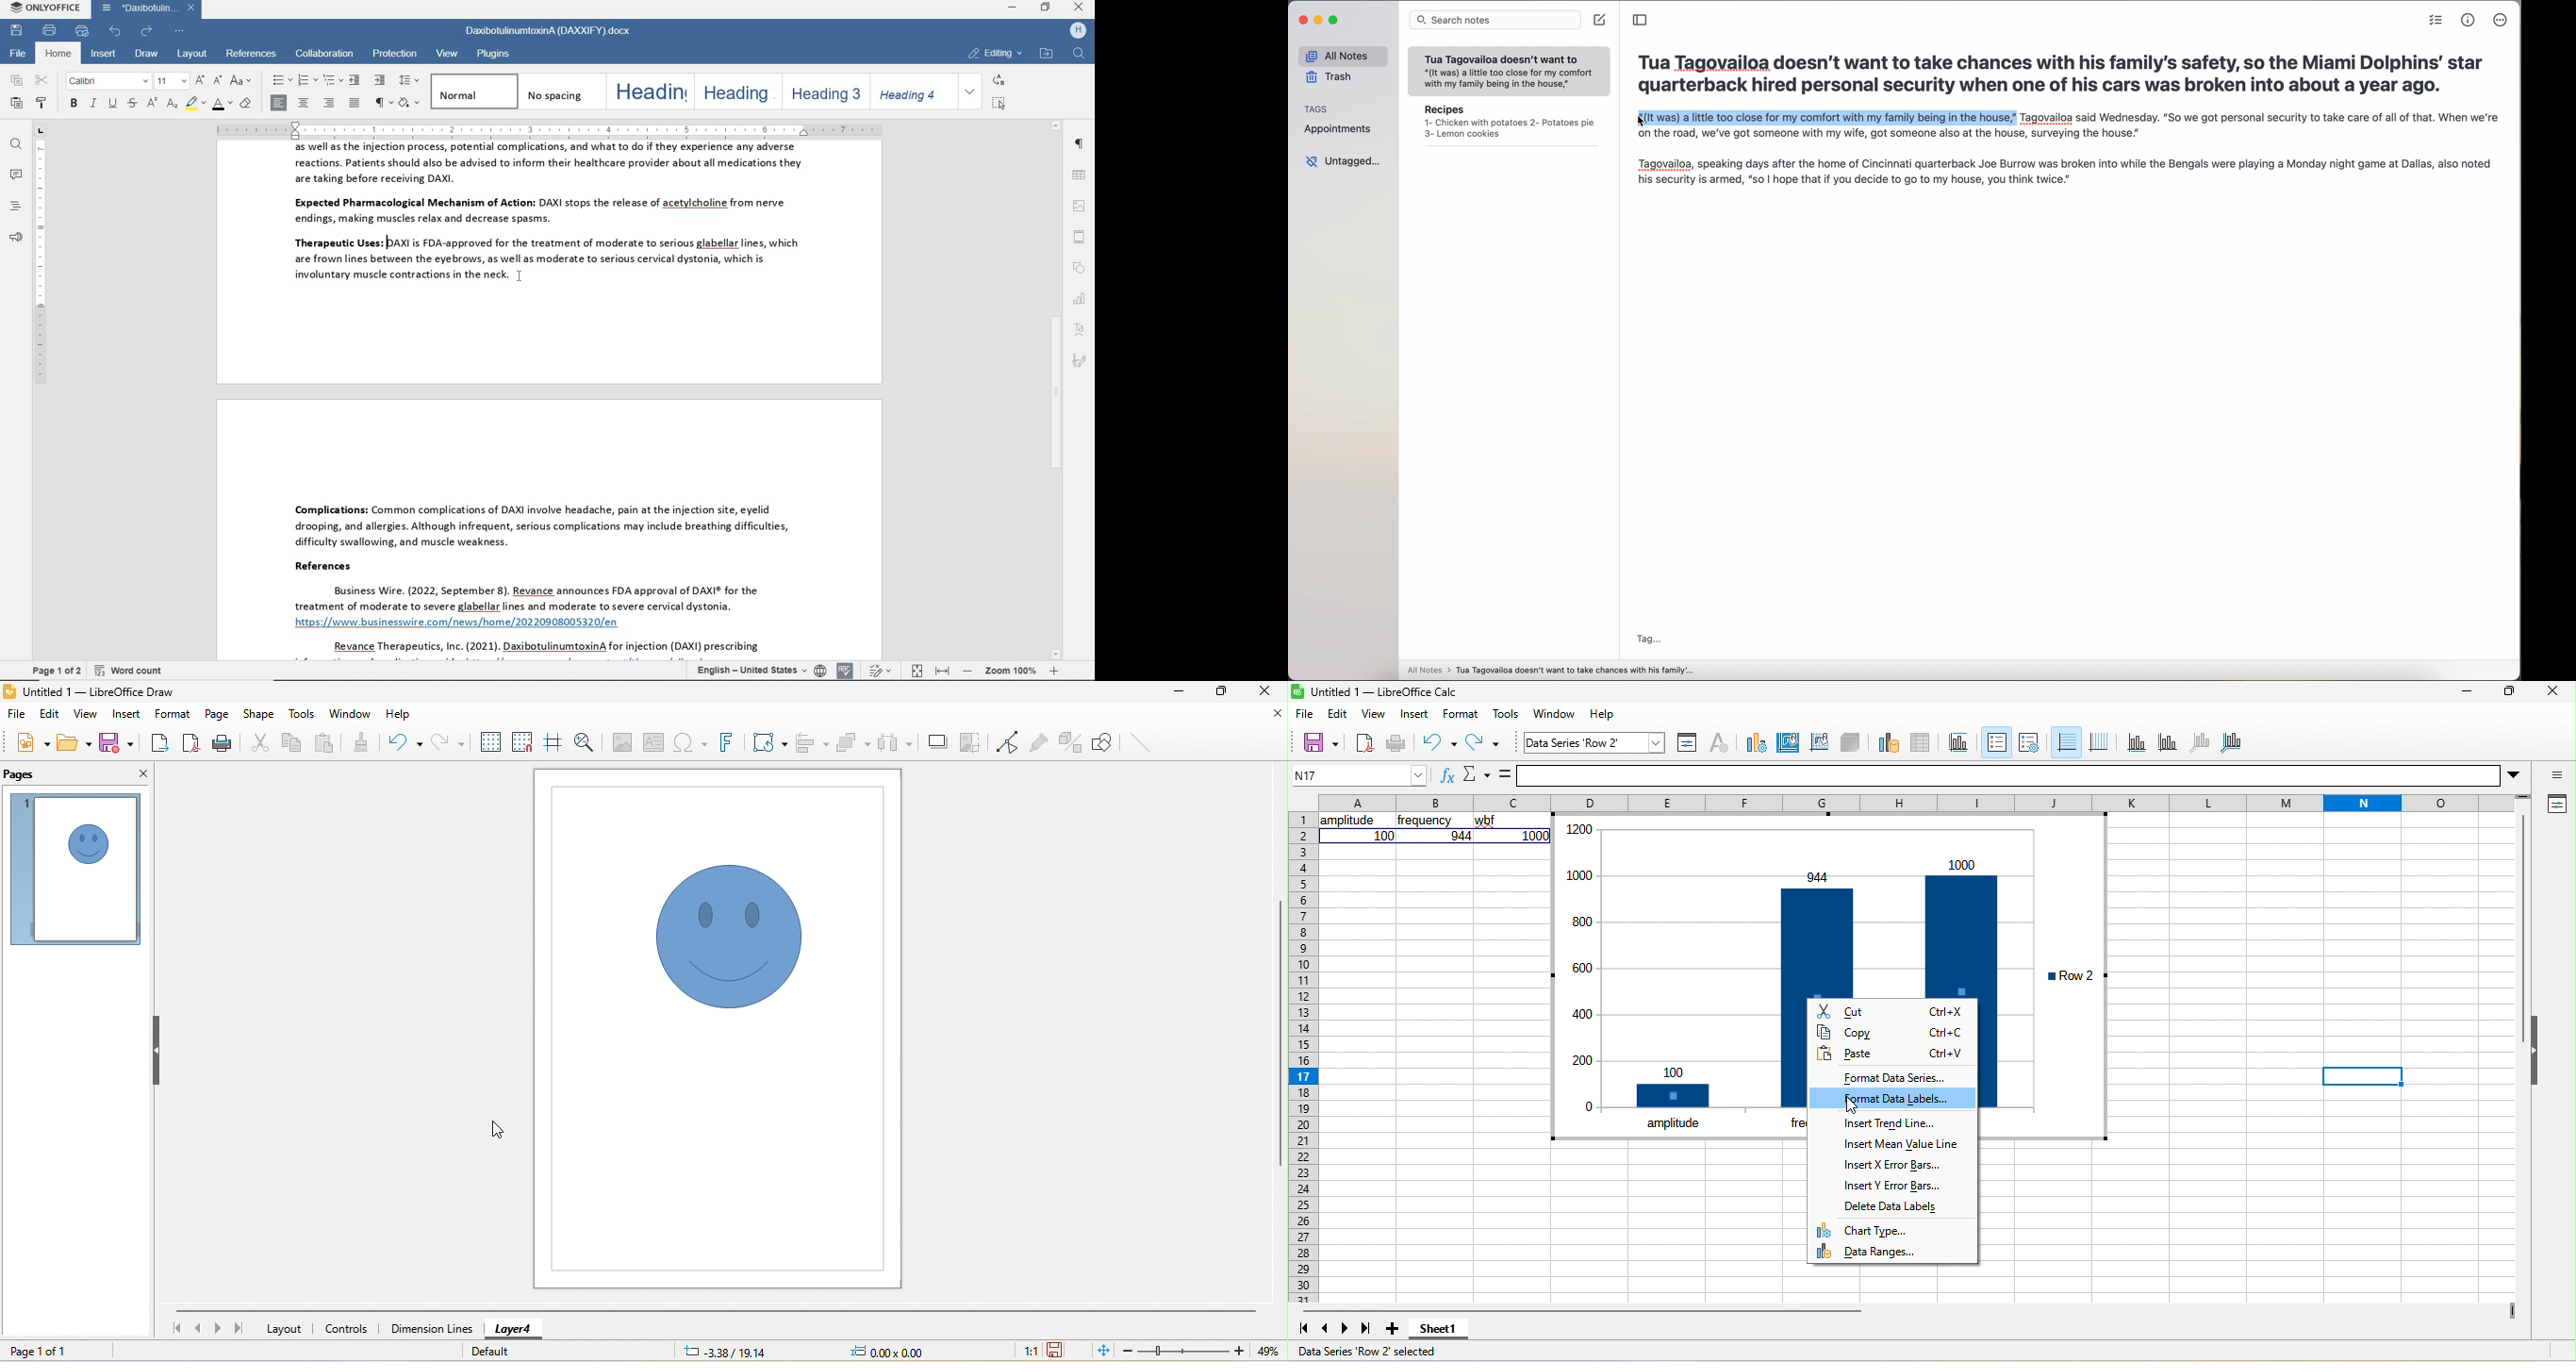  Describe the element at coordinates (1182, 1351) in the screenshot. I see `zoom` at that location.